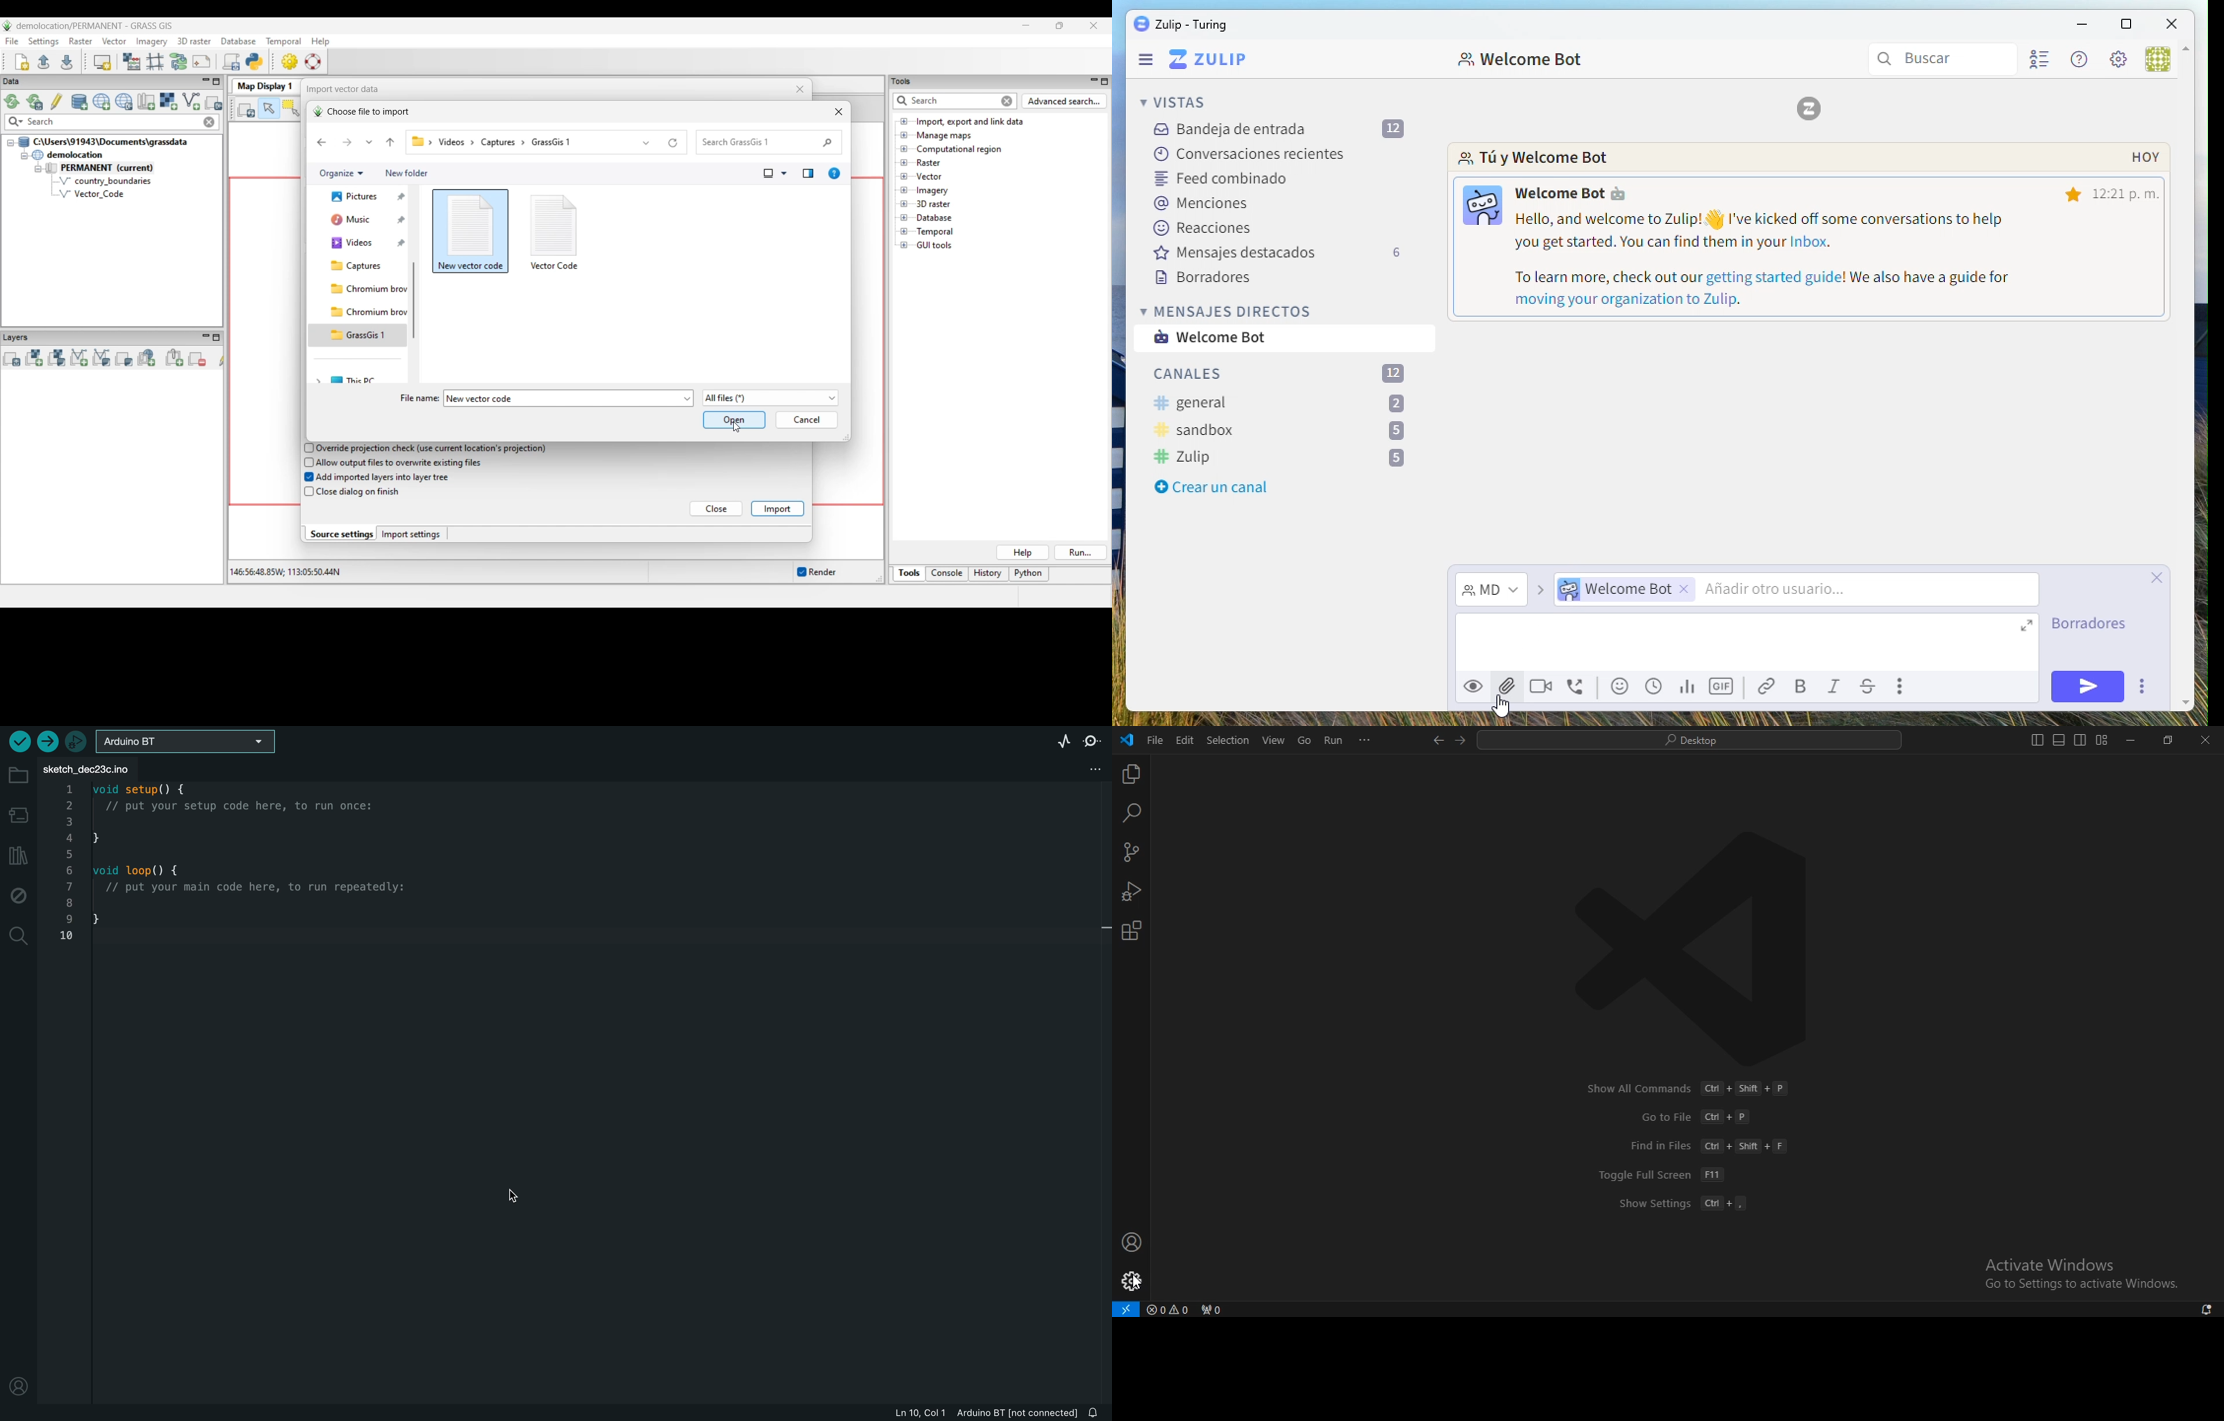  I want to click on new messages, so click(1813, 233).